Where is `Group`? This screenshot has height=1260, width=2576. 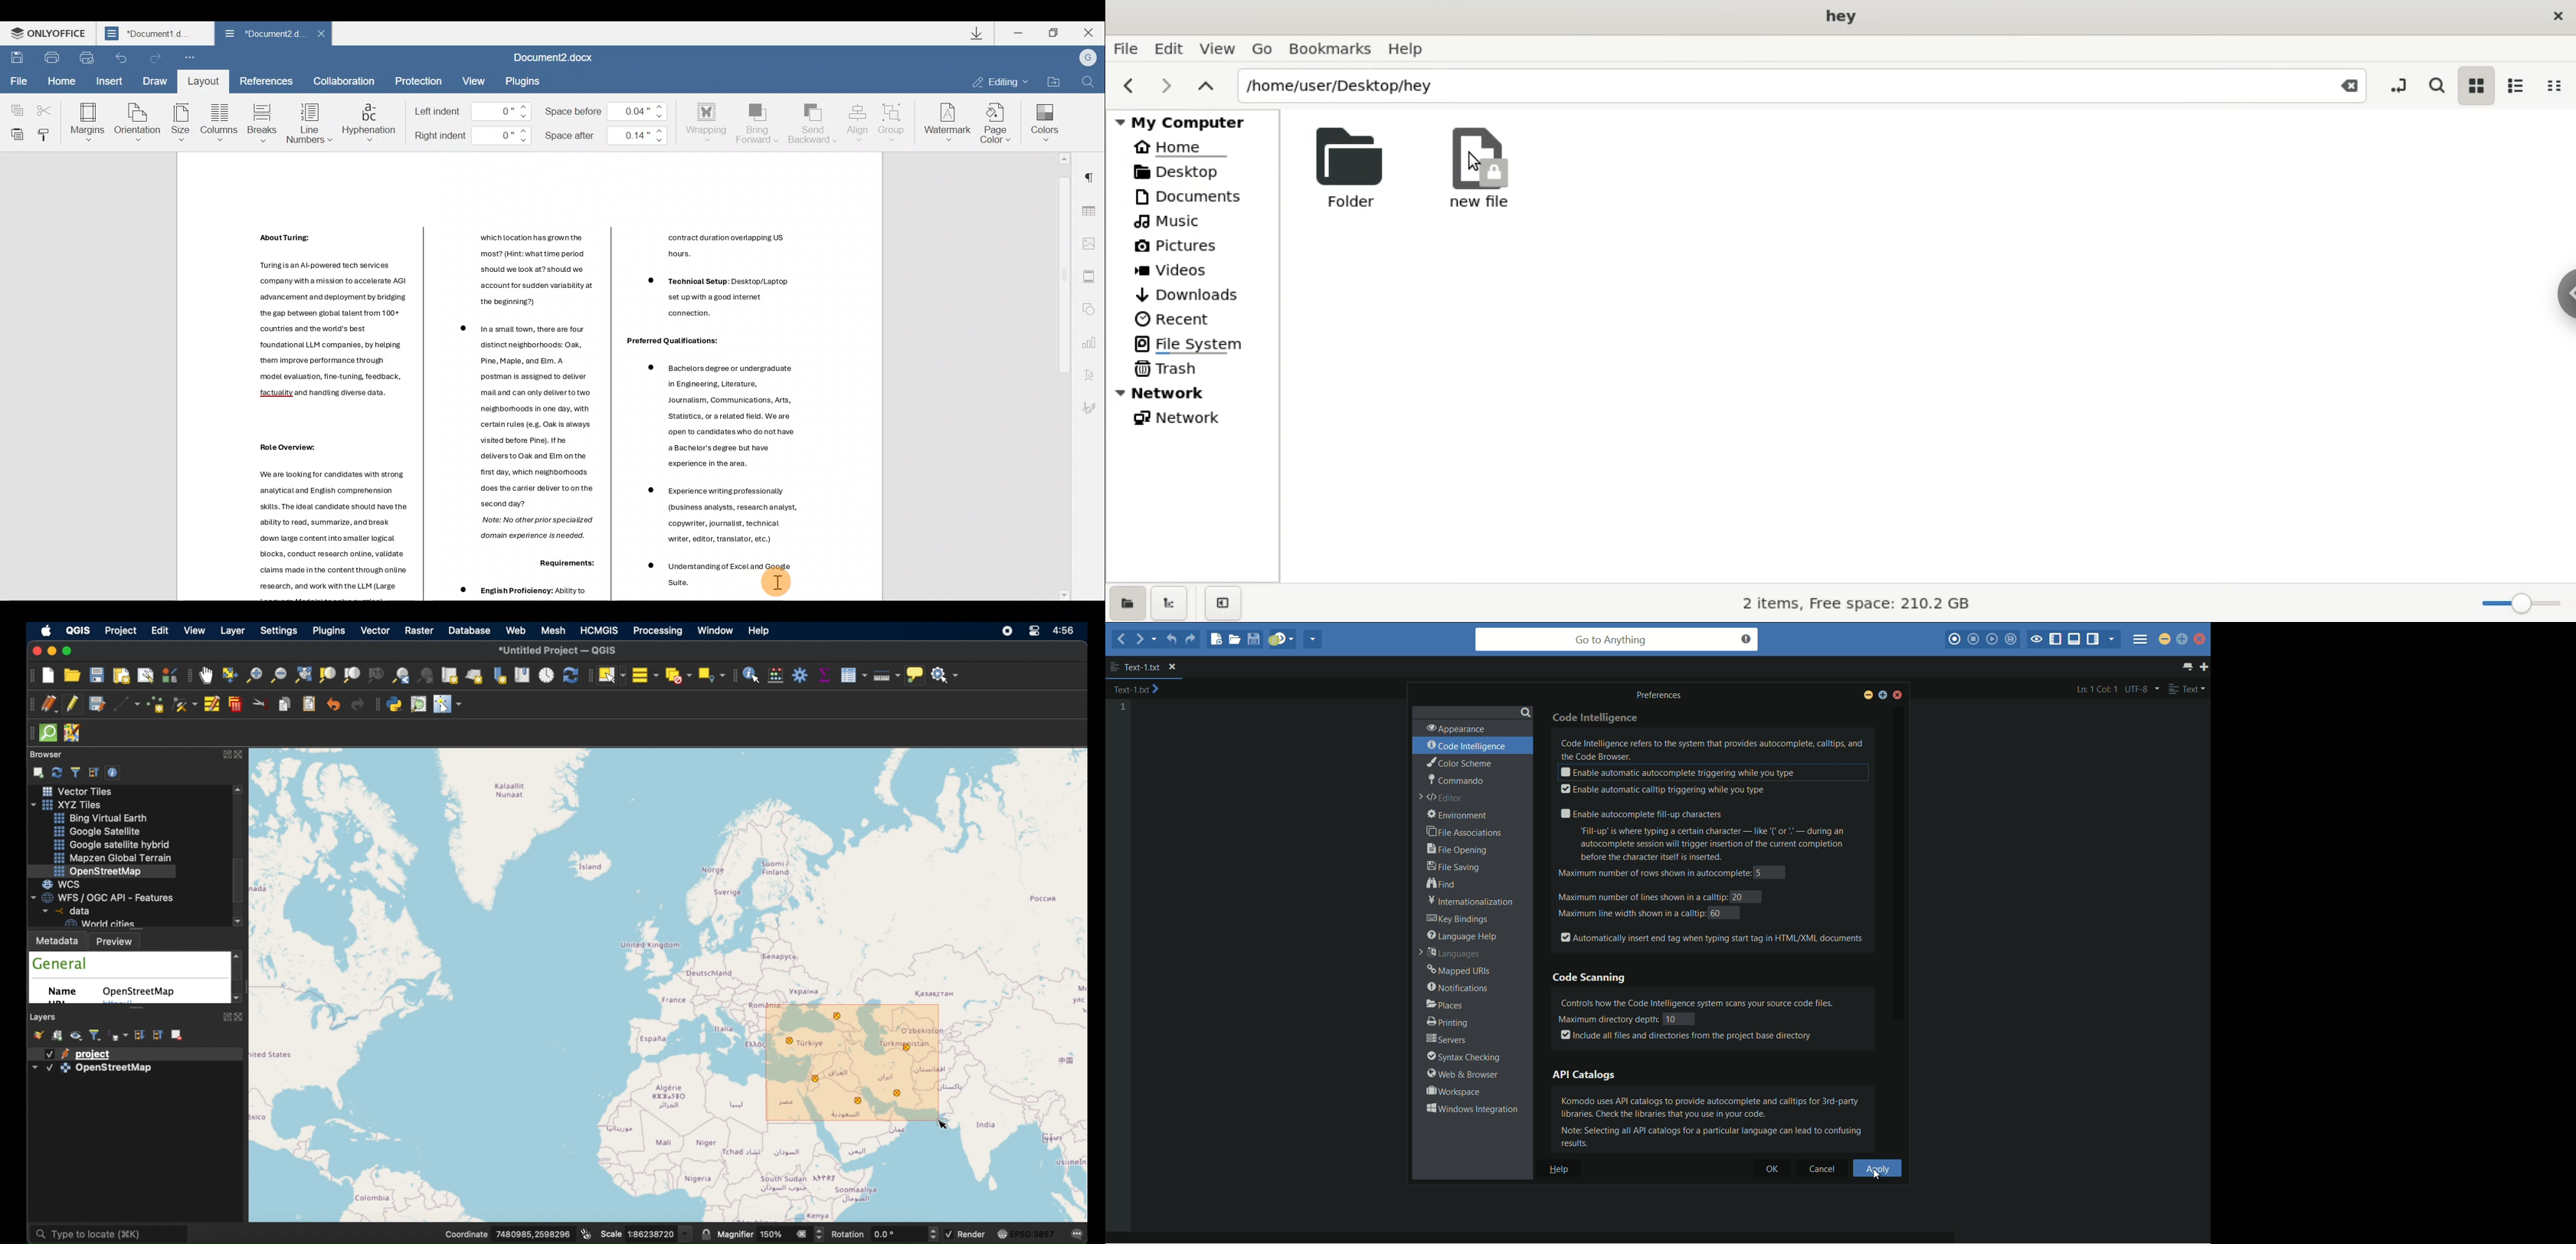 Group is located at coordinates (894, 119).